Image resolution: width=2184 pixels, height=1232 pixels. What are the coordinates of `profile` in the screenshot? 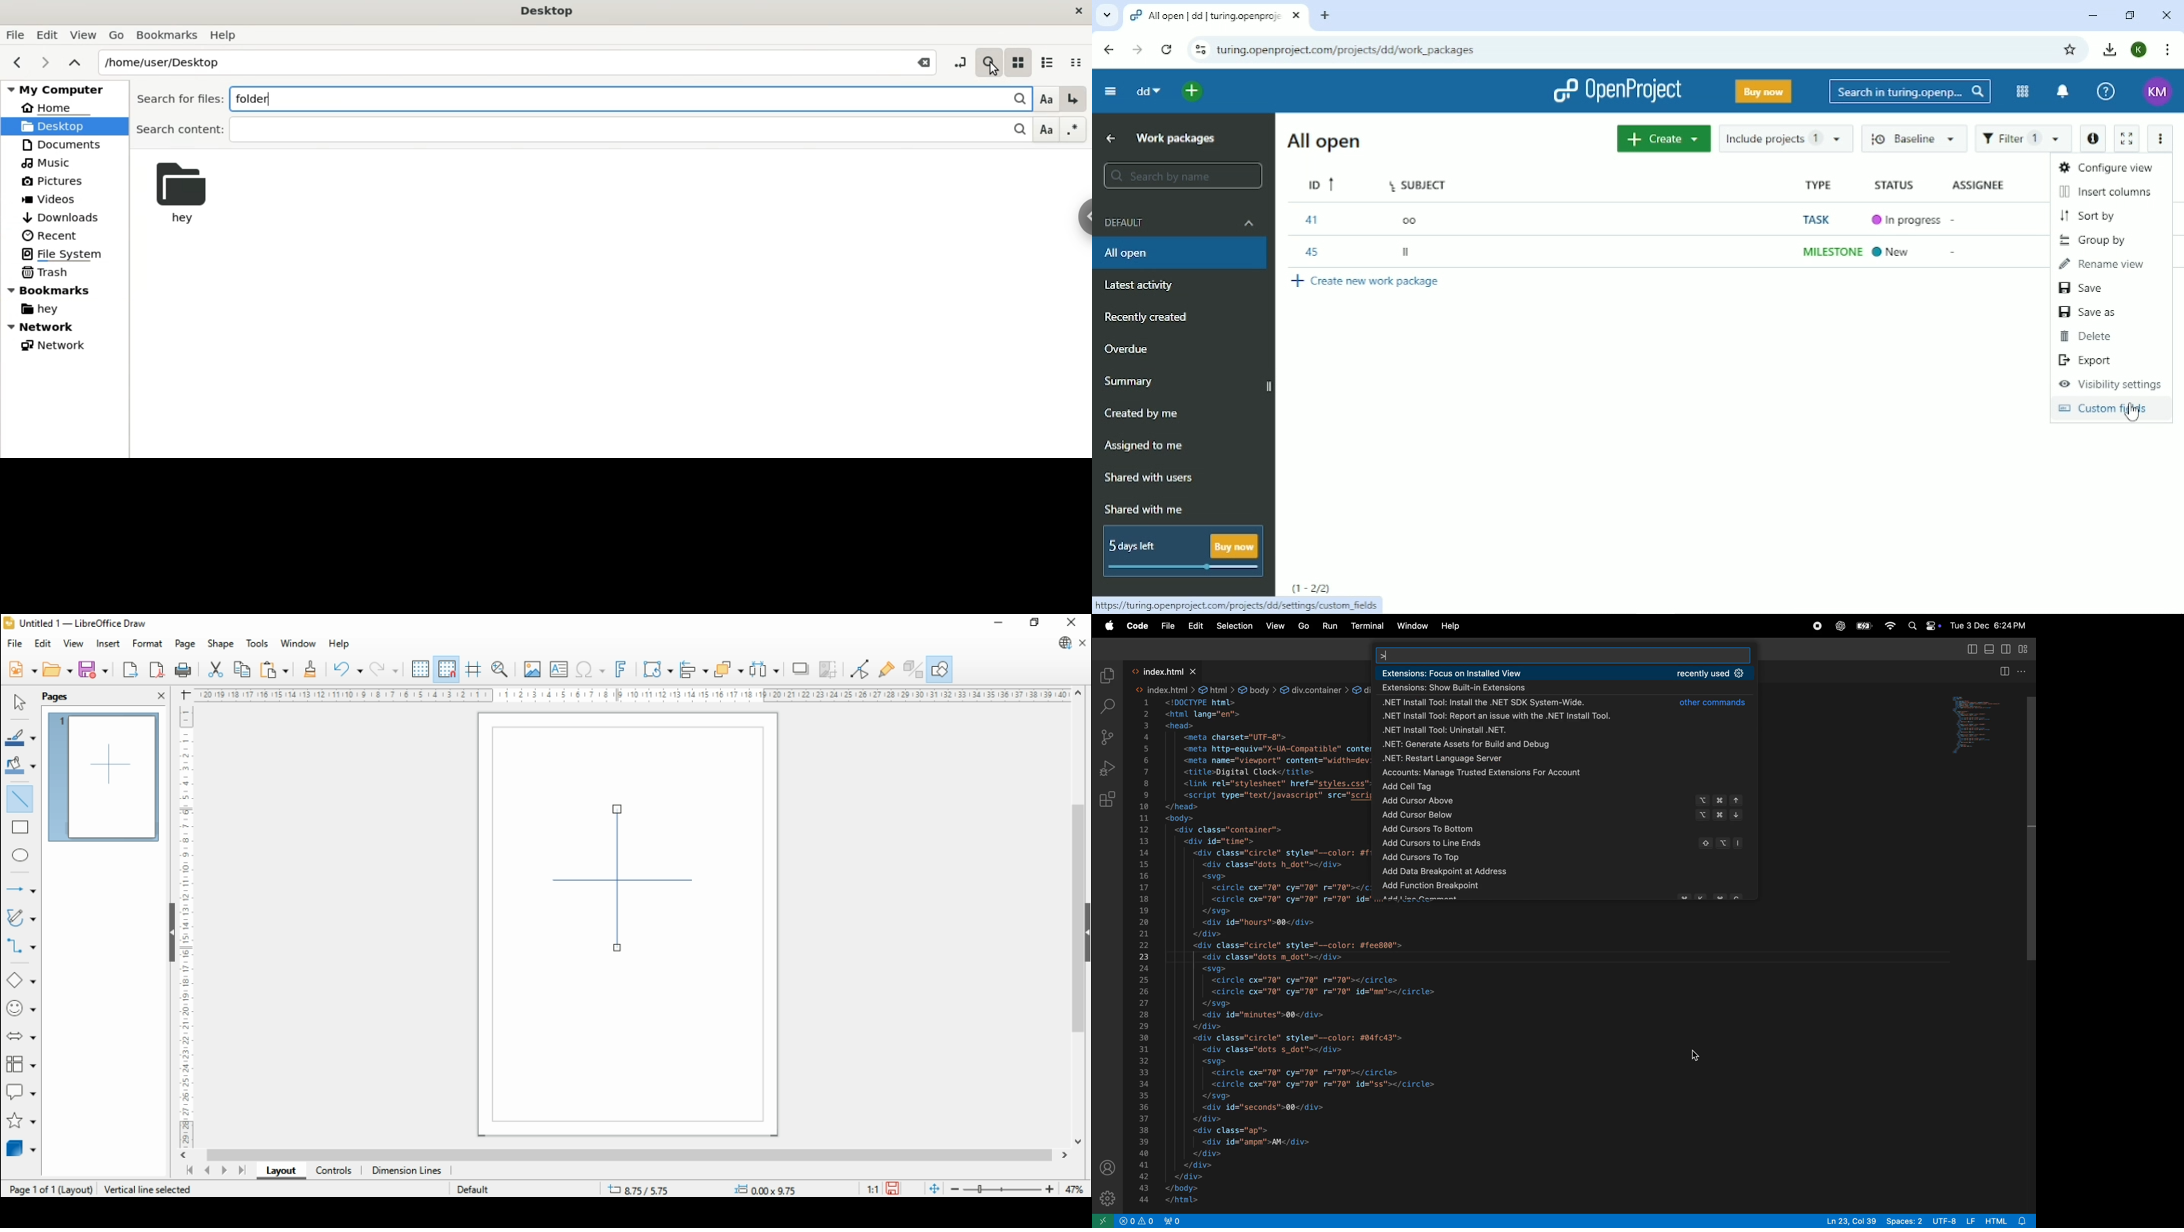 It's located at (1106, 1167).